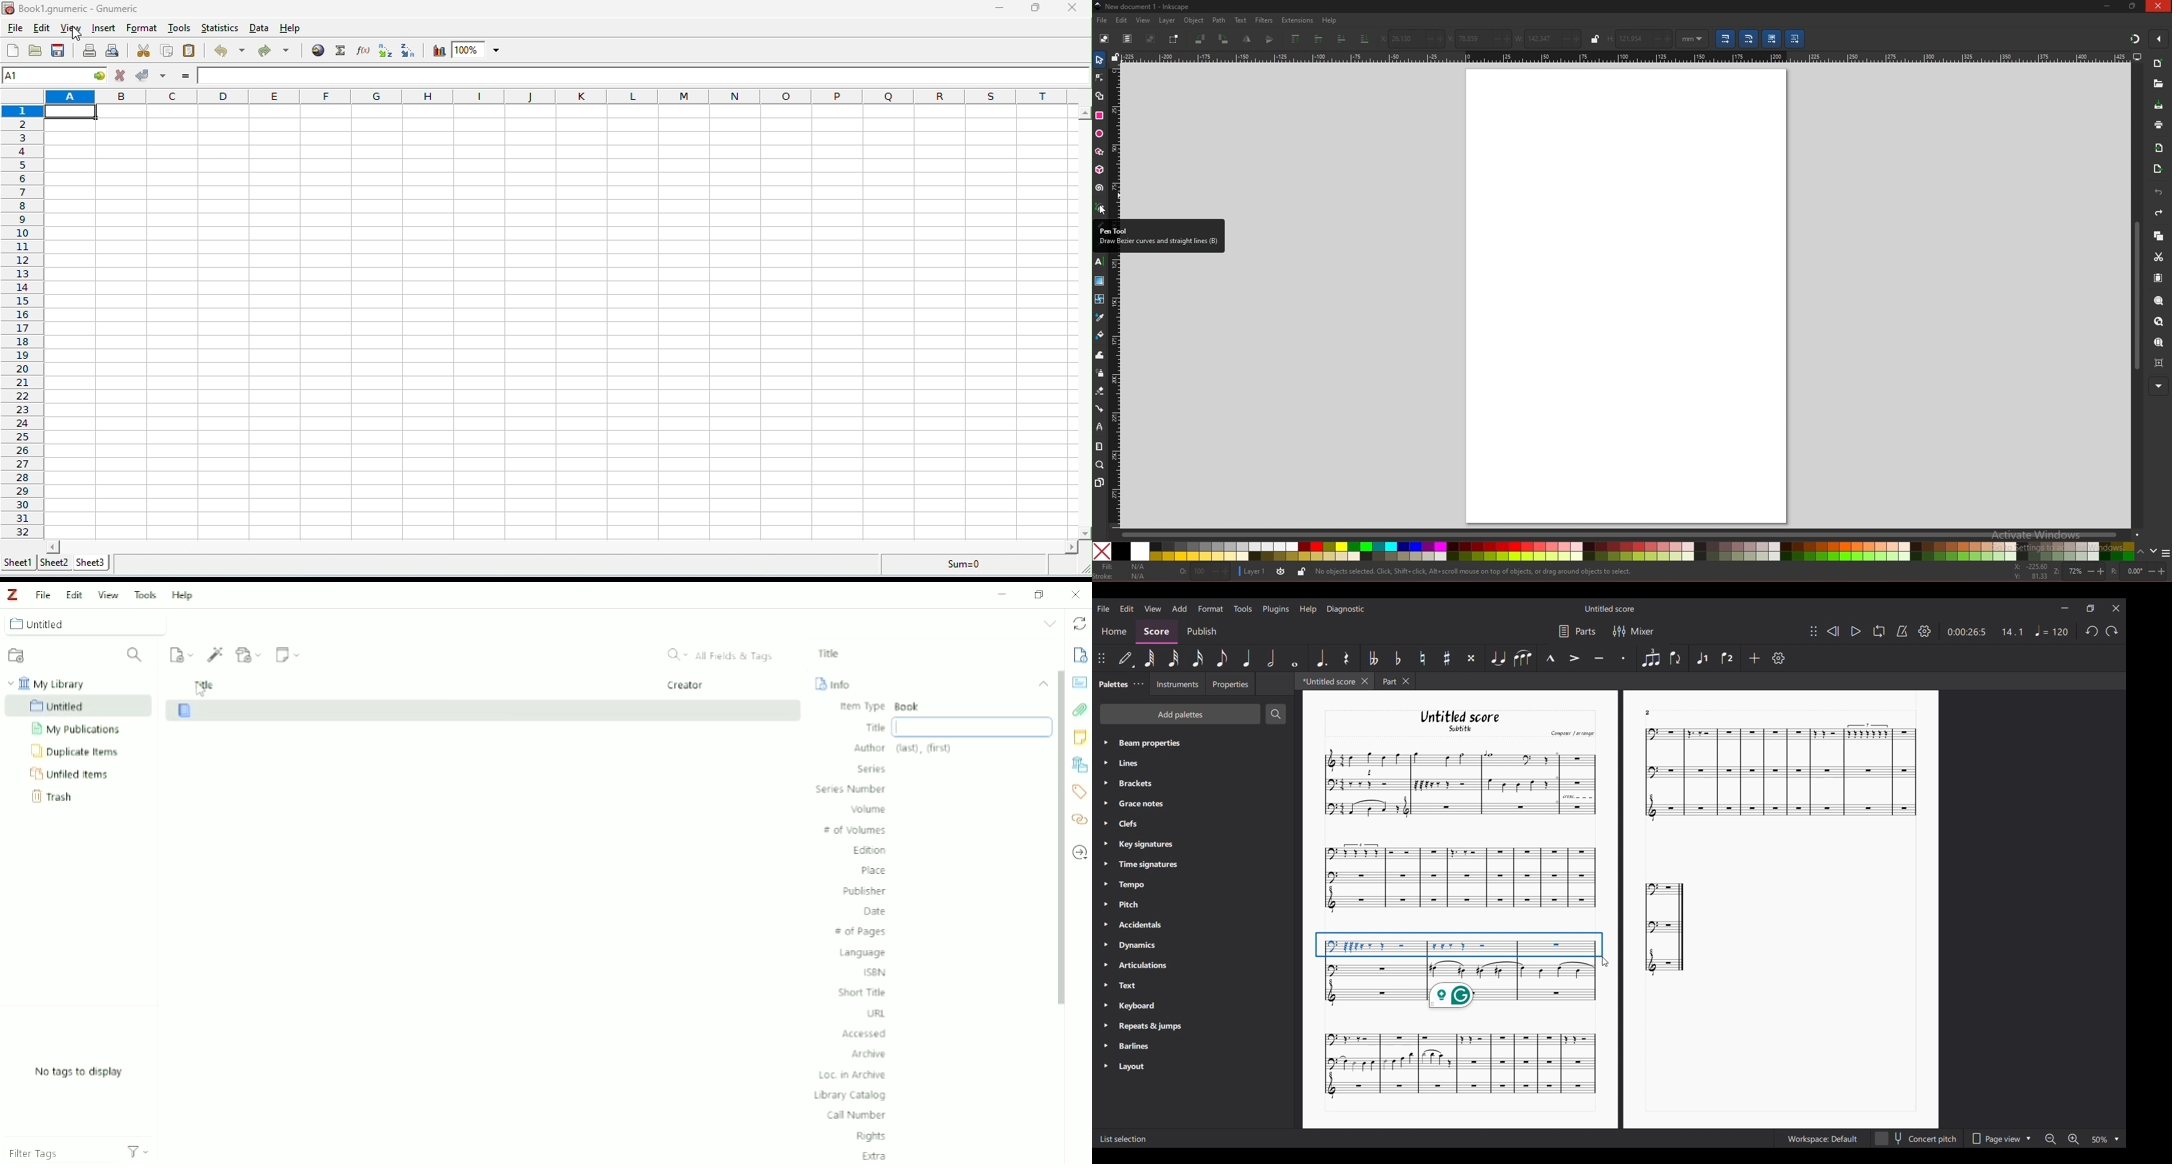  Describe the element at coordinates (958, 565) in the screenshot. I see `Sum=0` at that location.